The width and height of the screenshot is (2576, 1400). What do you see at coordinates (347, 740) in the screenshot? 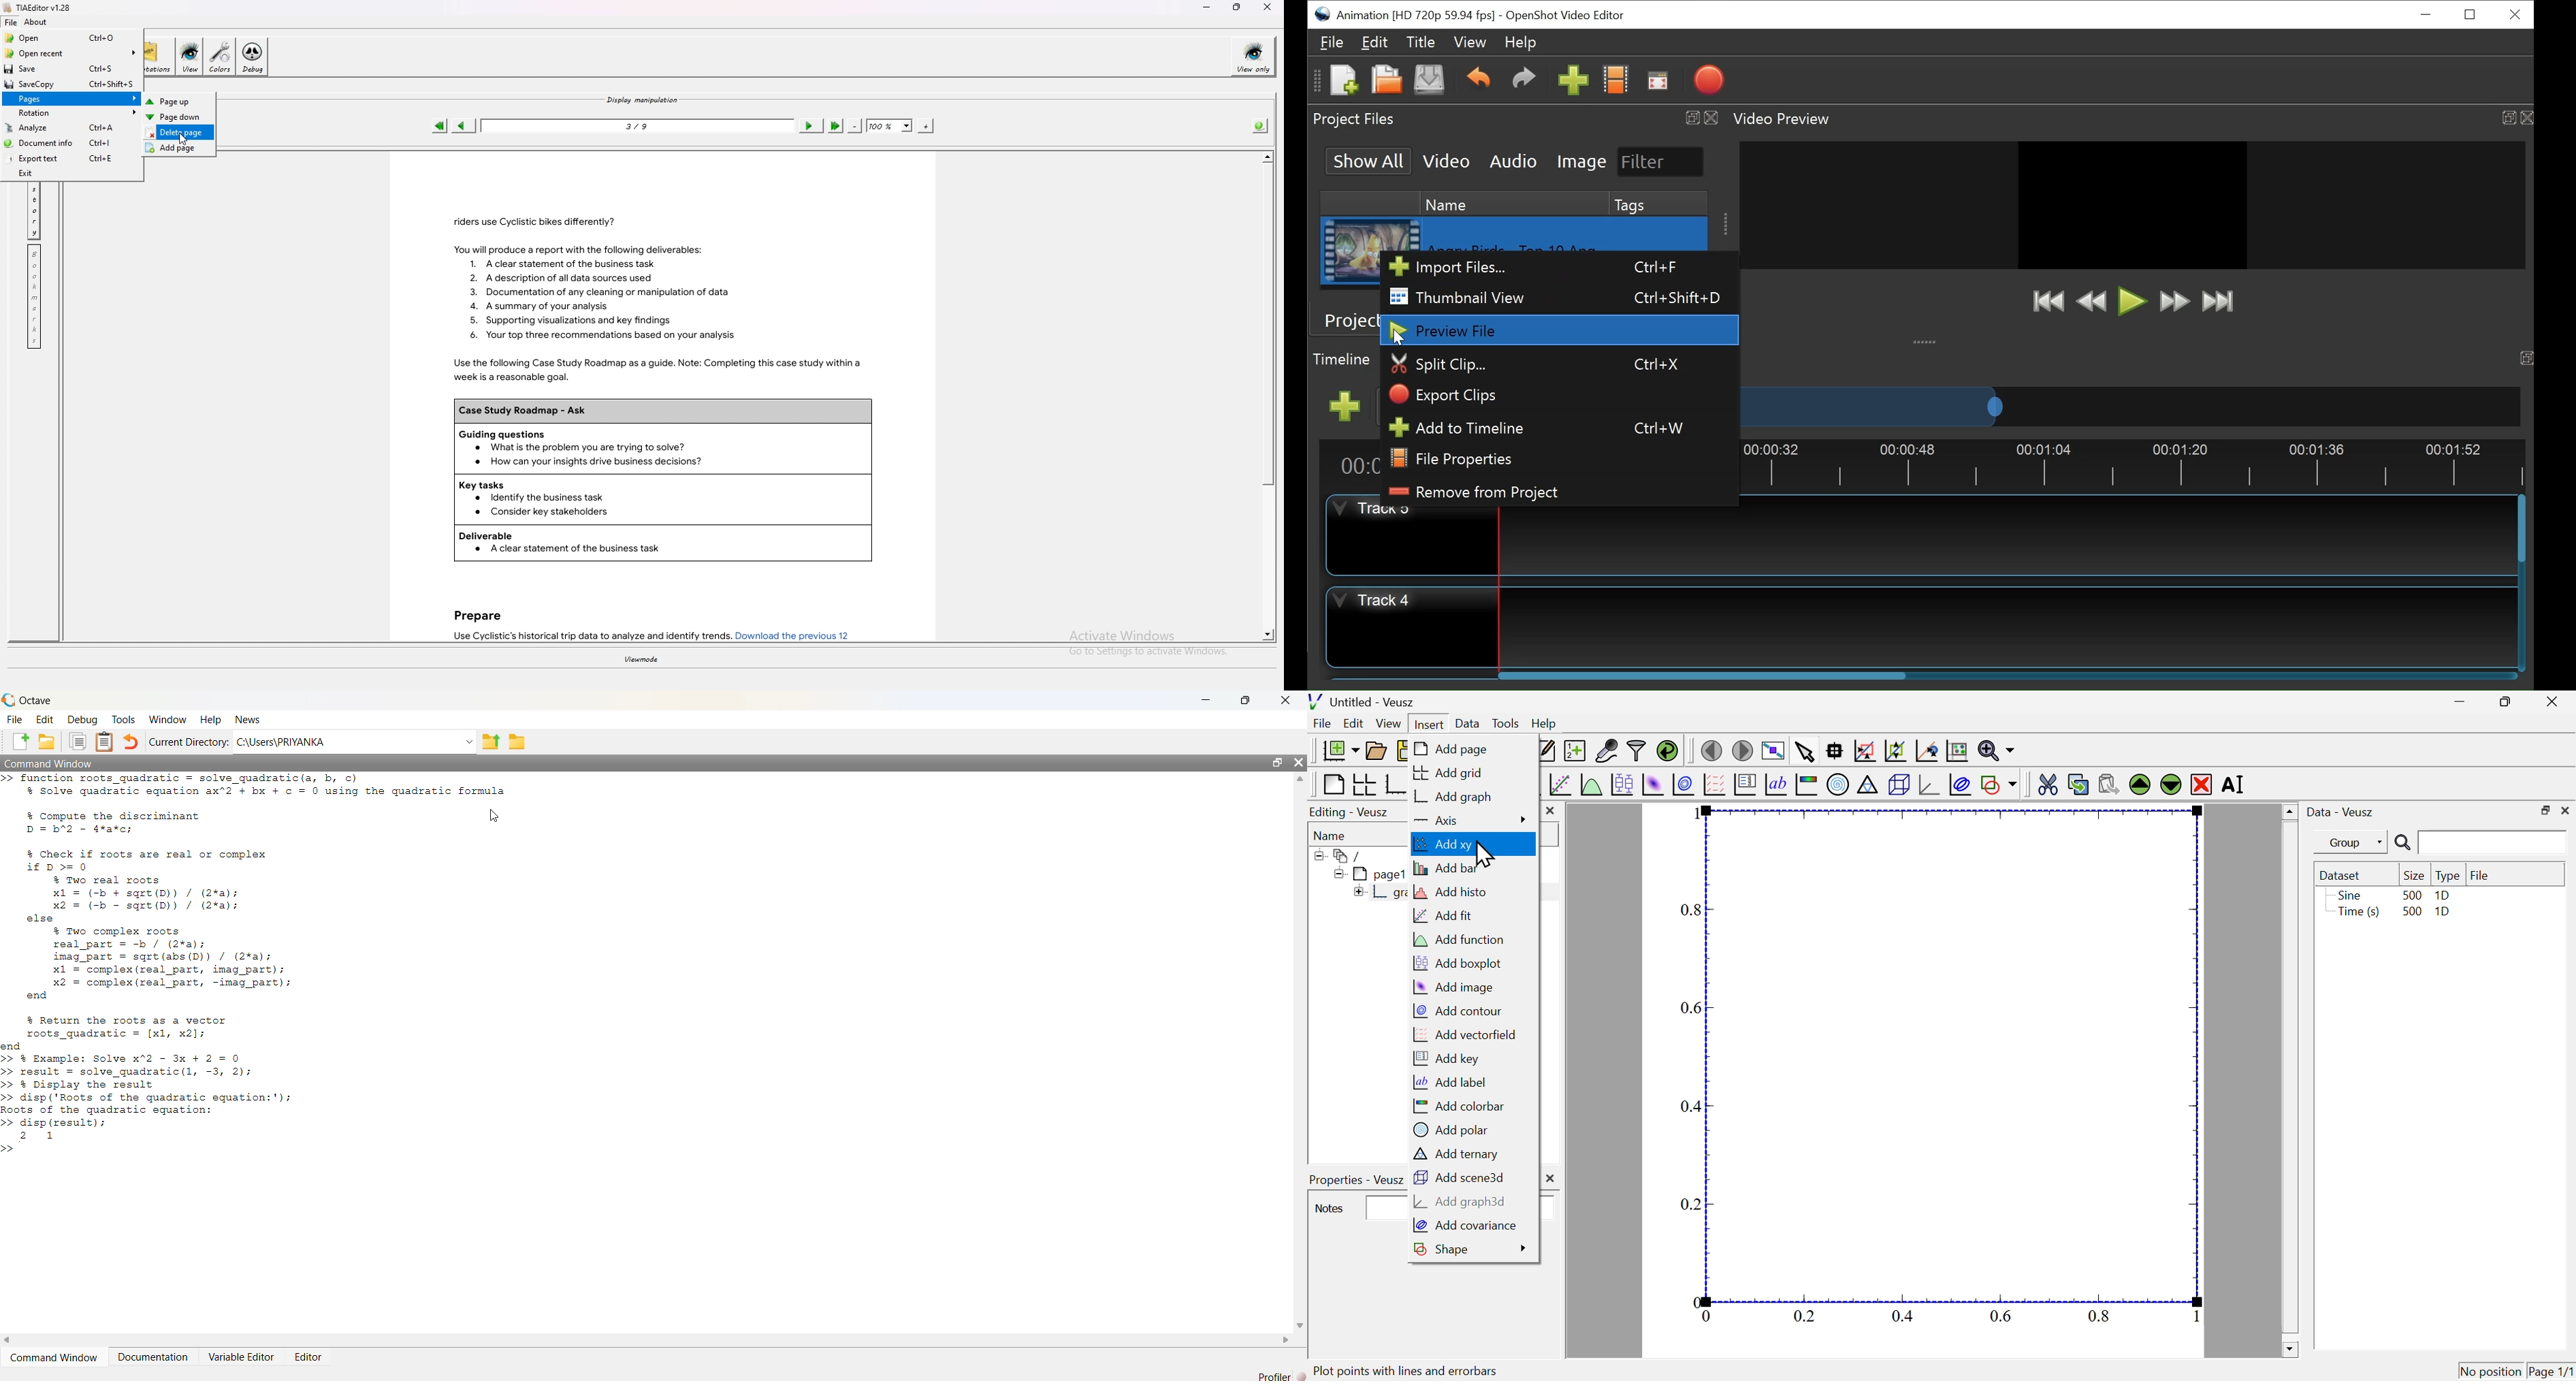
I see `C:/Users/PRIYANKA` at bounding box center [347, 740].